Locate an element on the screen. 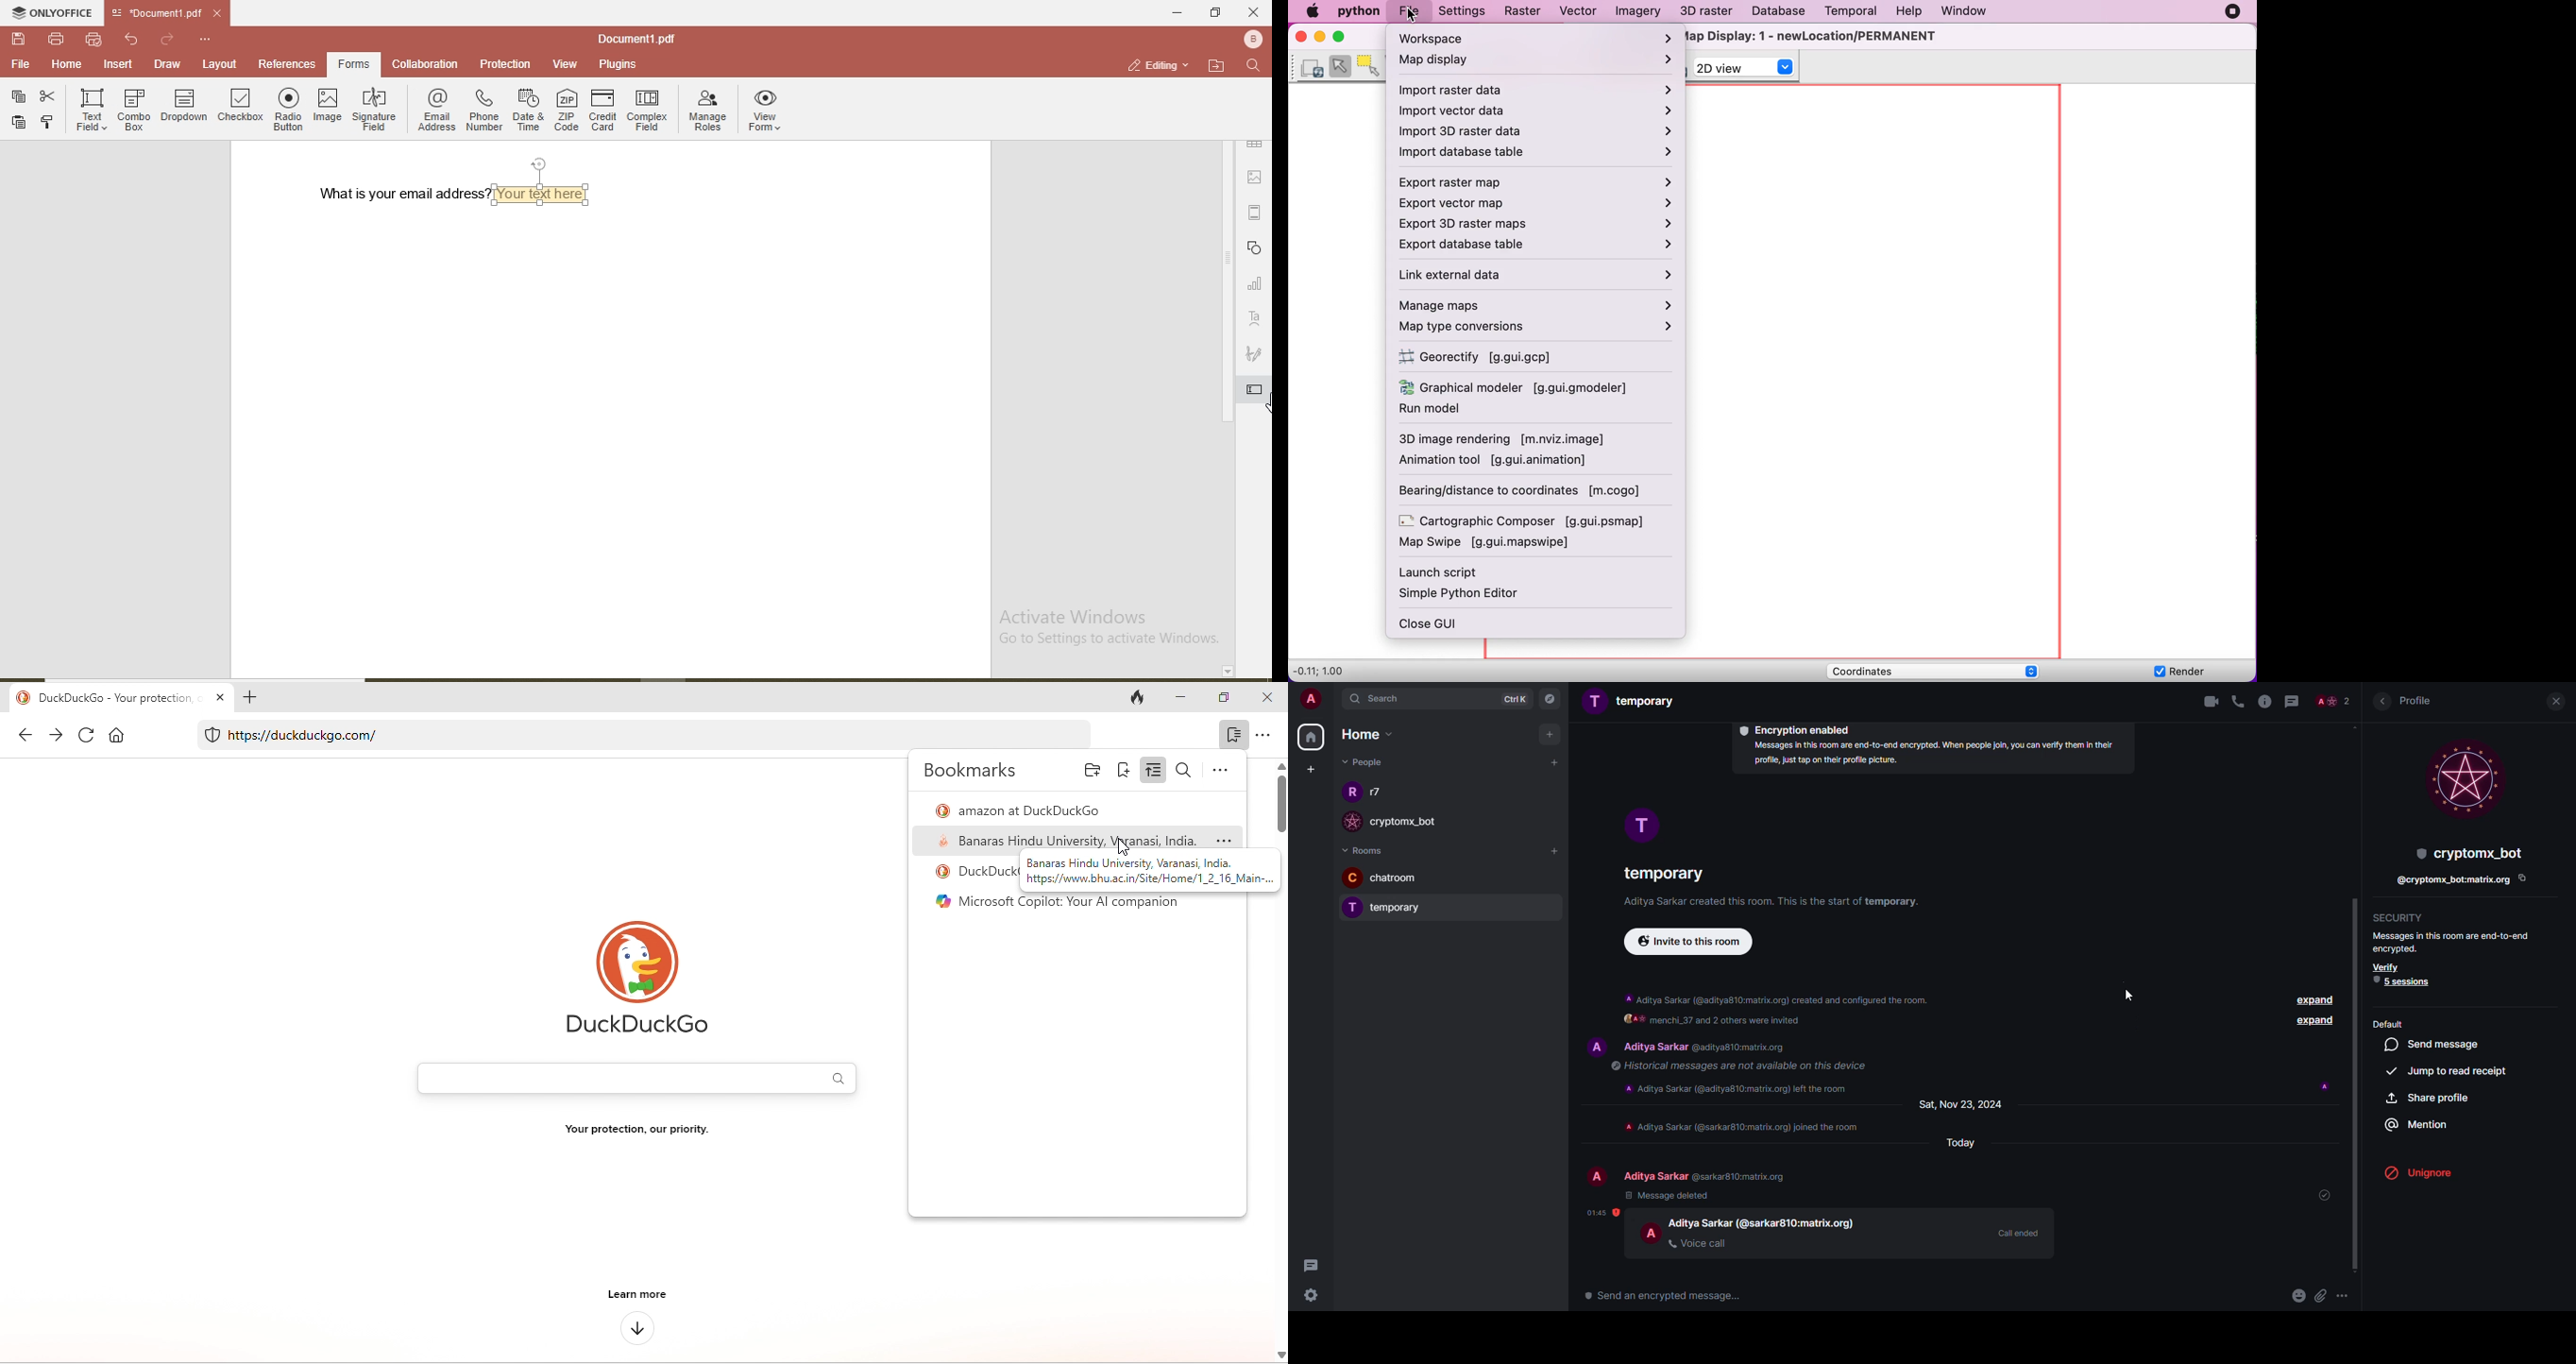 Image resolution: width=2576 pixels, height=1372 pixels. info is located at coordinates (1735, 1066).